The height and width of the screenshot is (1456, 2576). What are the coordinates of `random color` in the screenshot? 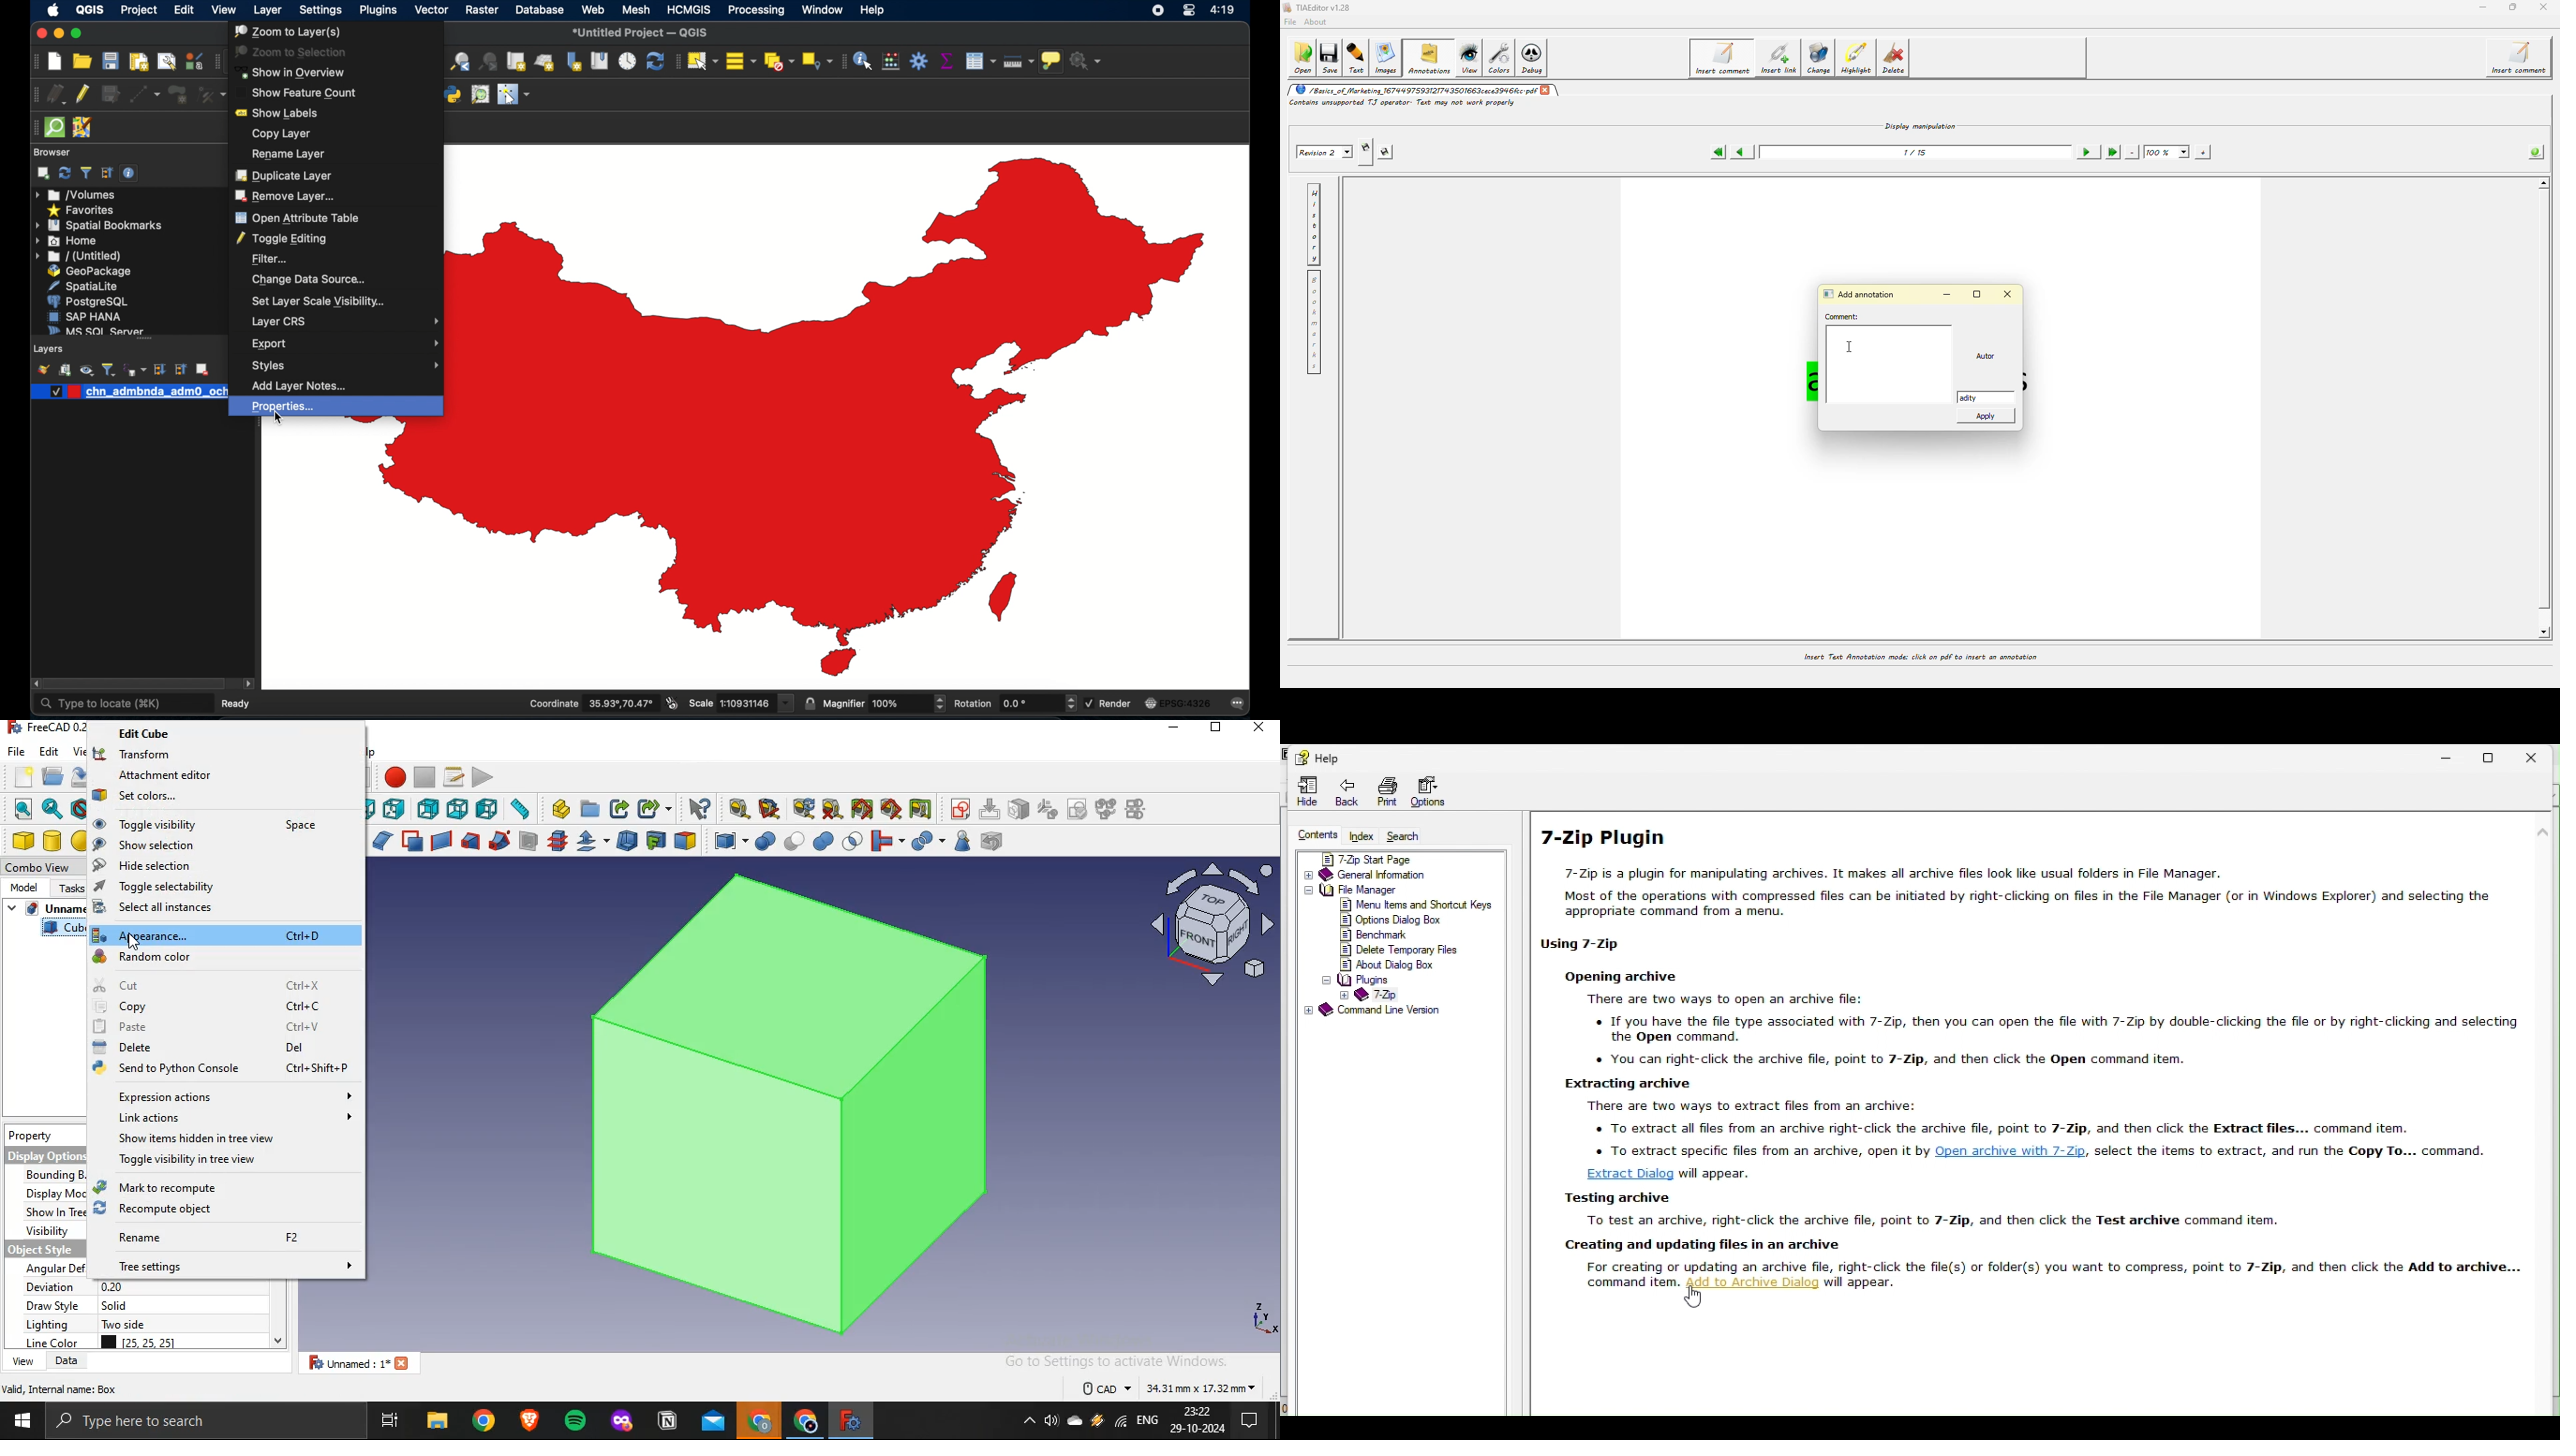 It's located at (216, 957).